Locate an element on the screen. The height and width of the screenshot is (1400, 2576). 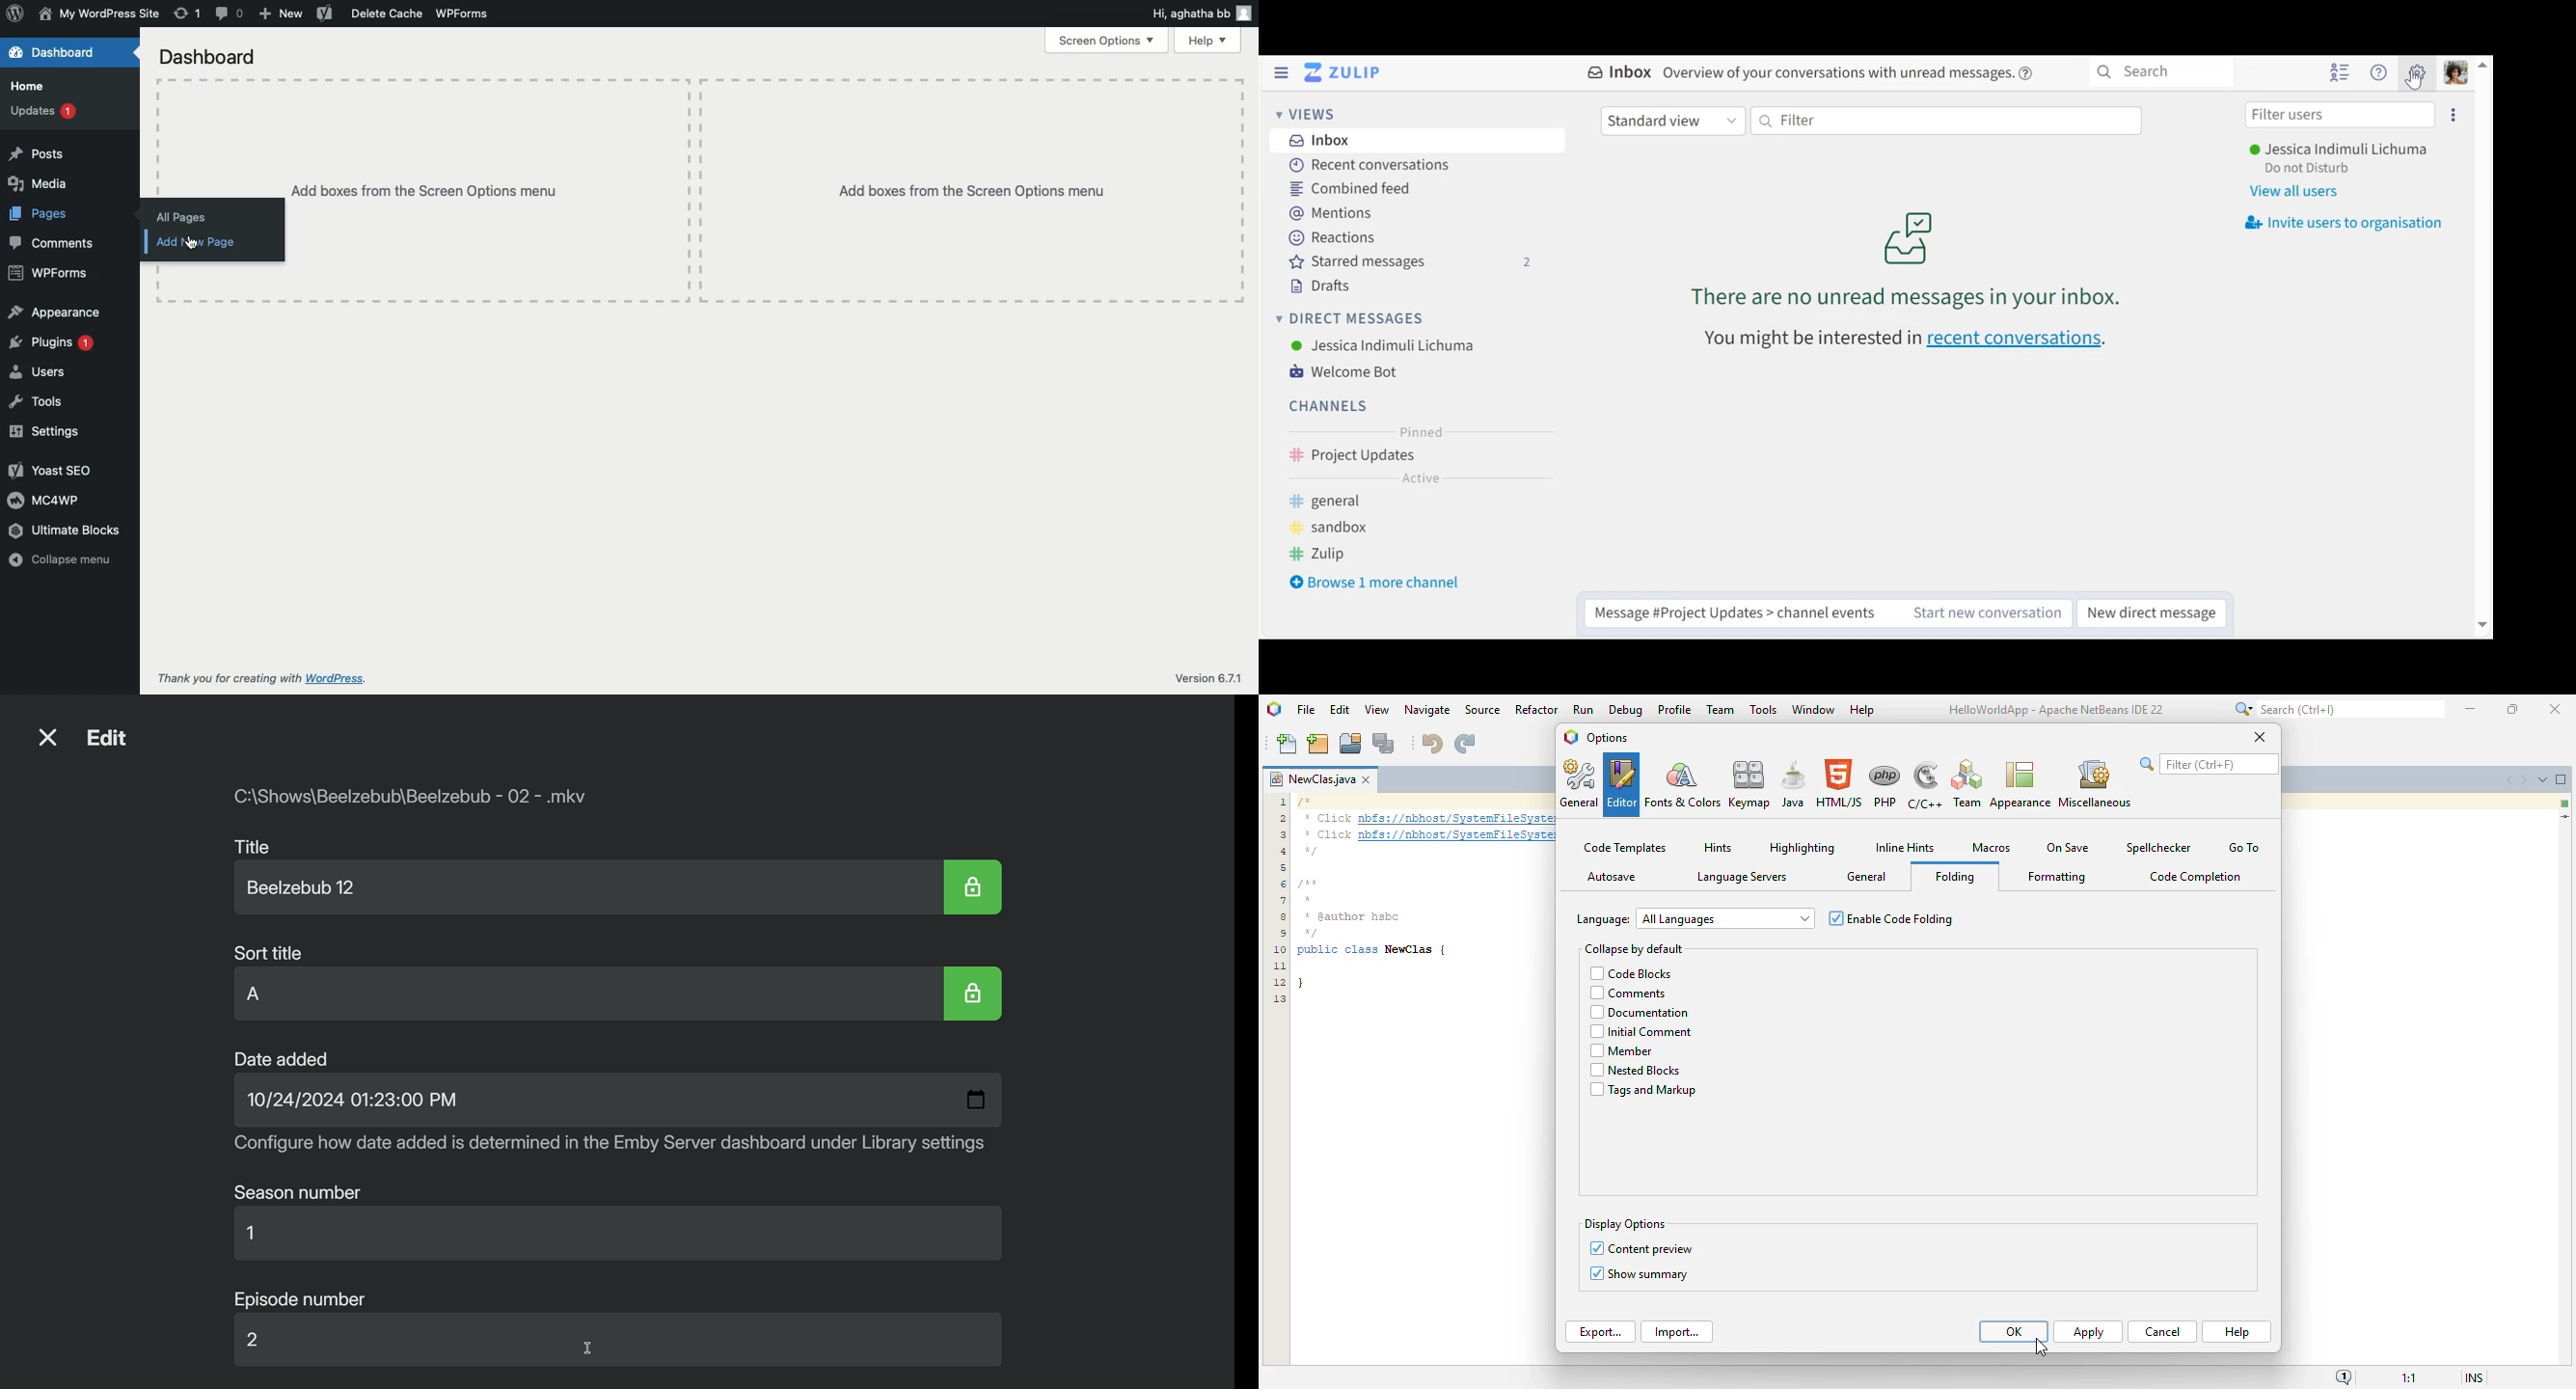
Delete cache is located at coordinates (386, 13).